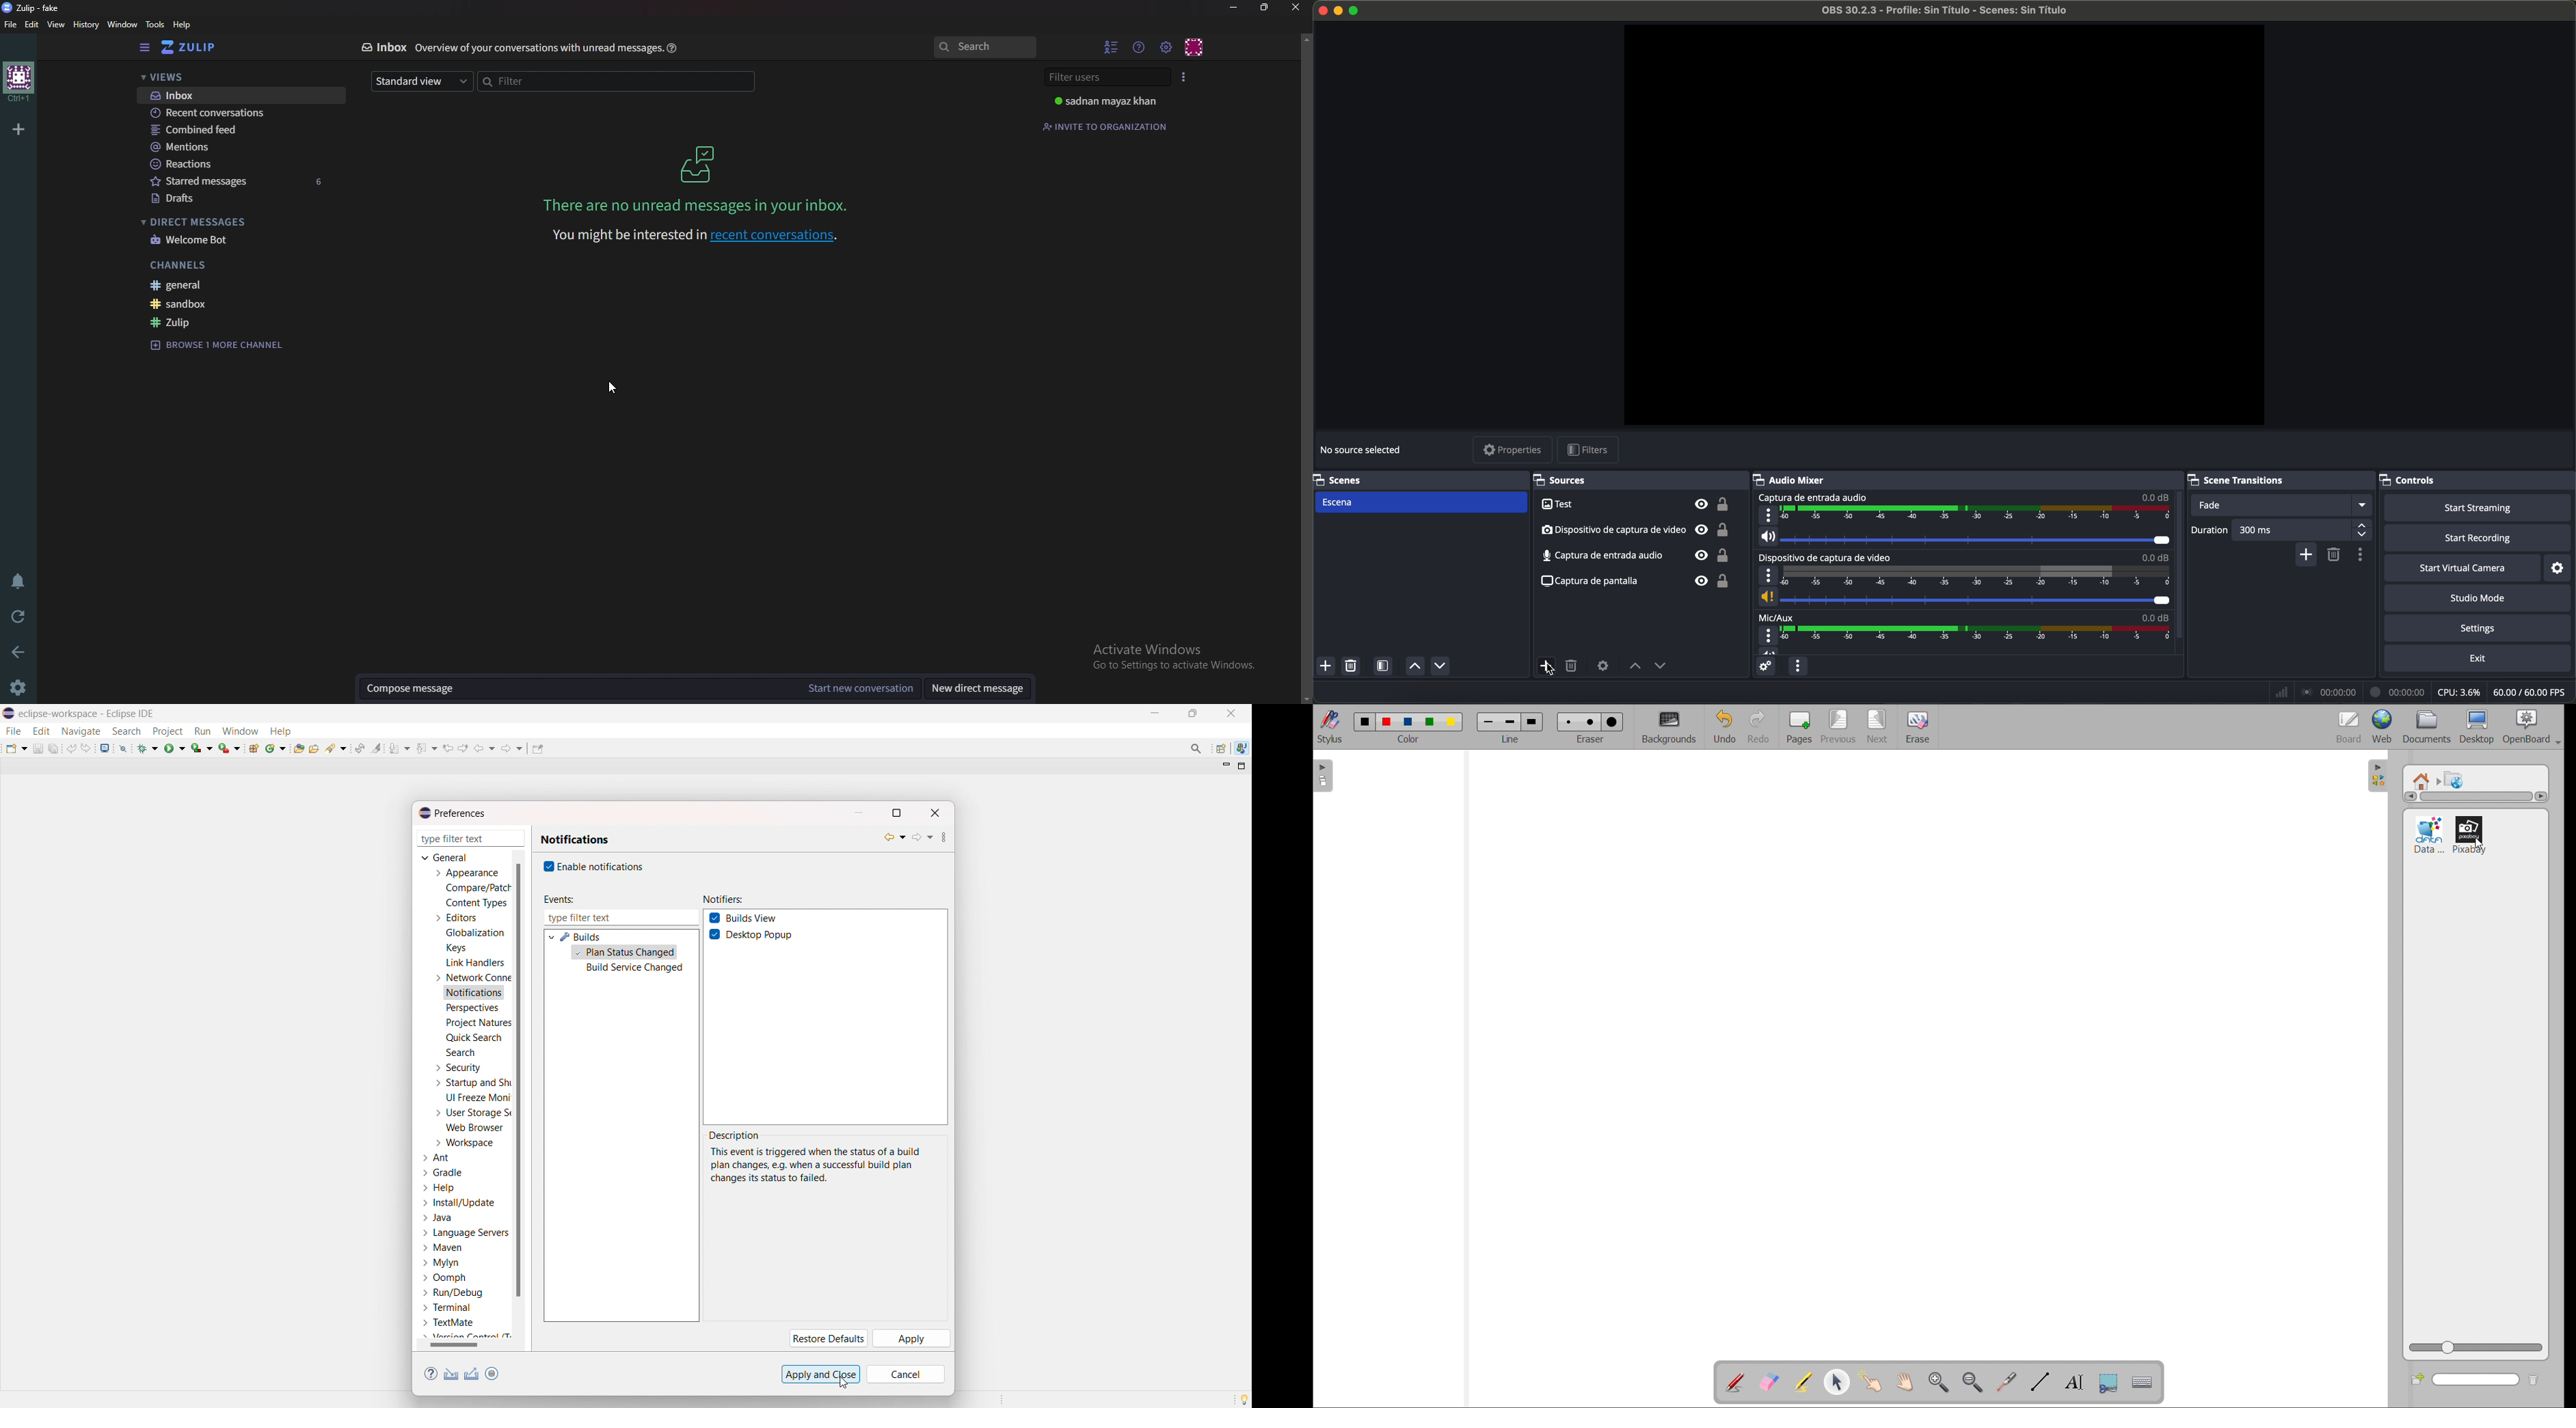 Image resolution: width=2576 pixels, height=1428 pixels. Describe the element at coordinates (1265, 8) in the screenshot. I see `Resize` at that location.